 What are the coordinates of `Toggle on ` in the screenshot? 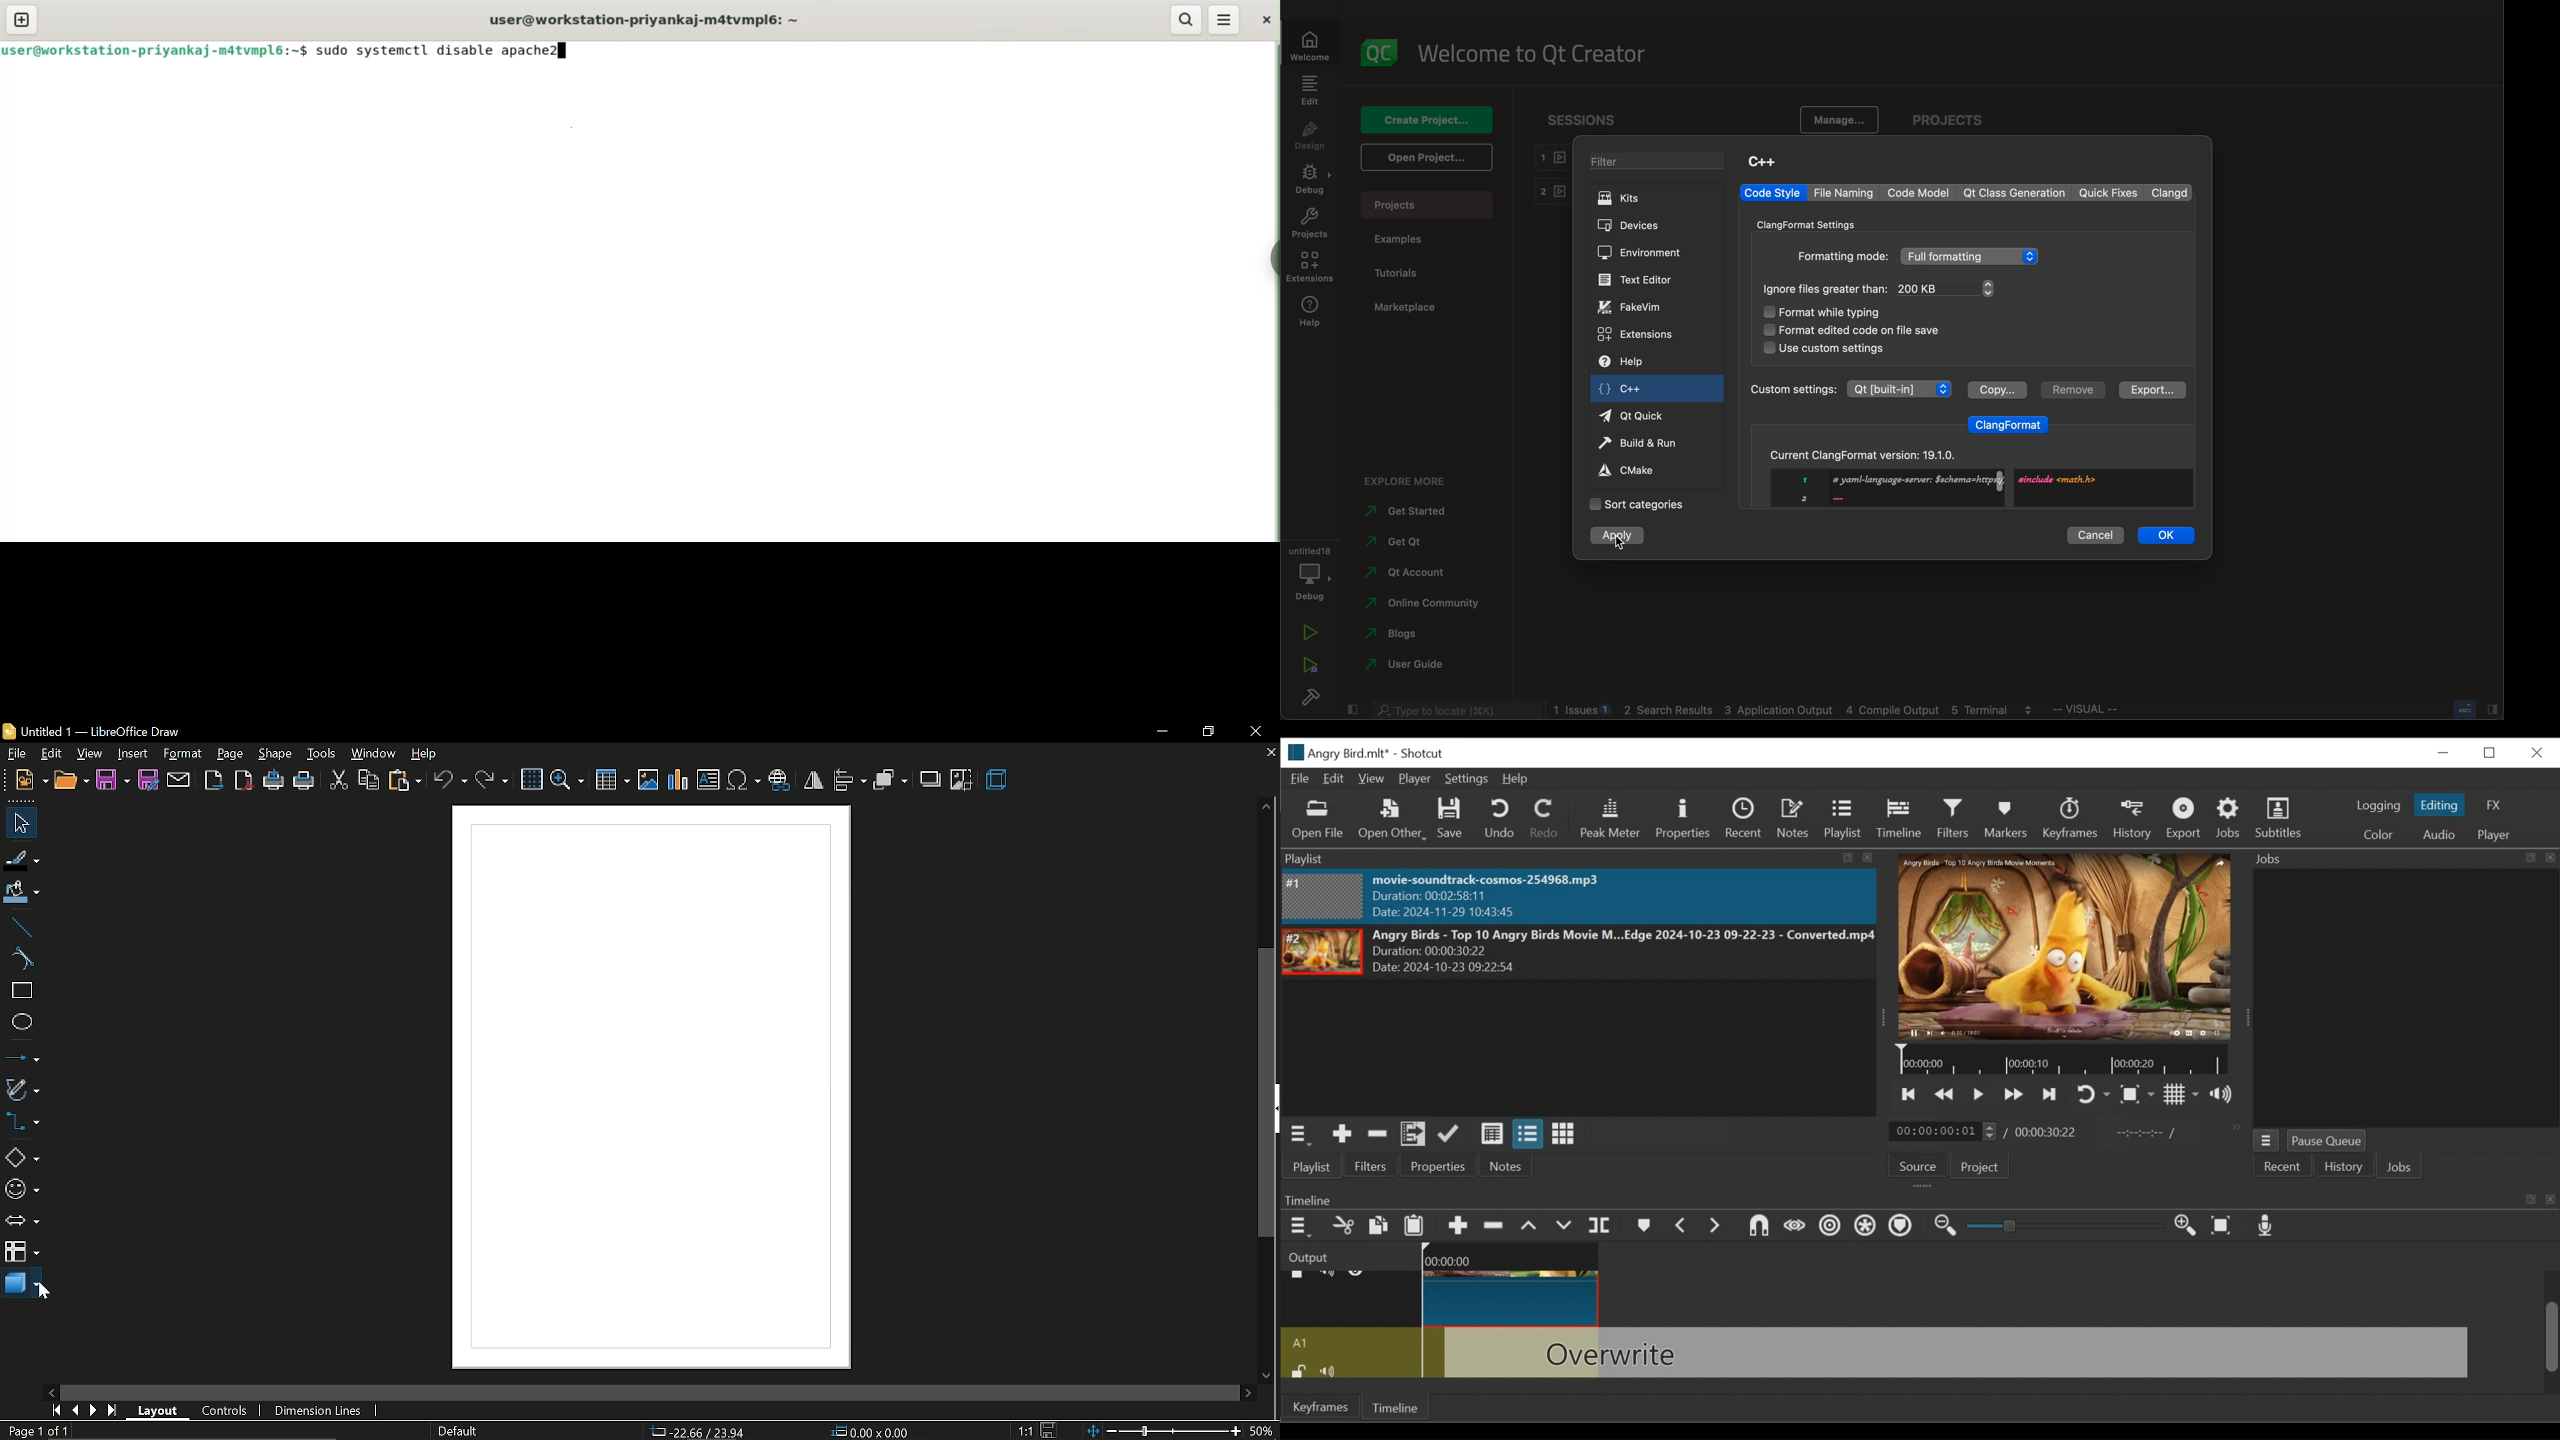 It's located at (2095, 1093).